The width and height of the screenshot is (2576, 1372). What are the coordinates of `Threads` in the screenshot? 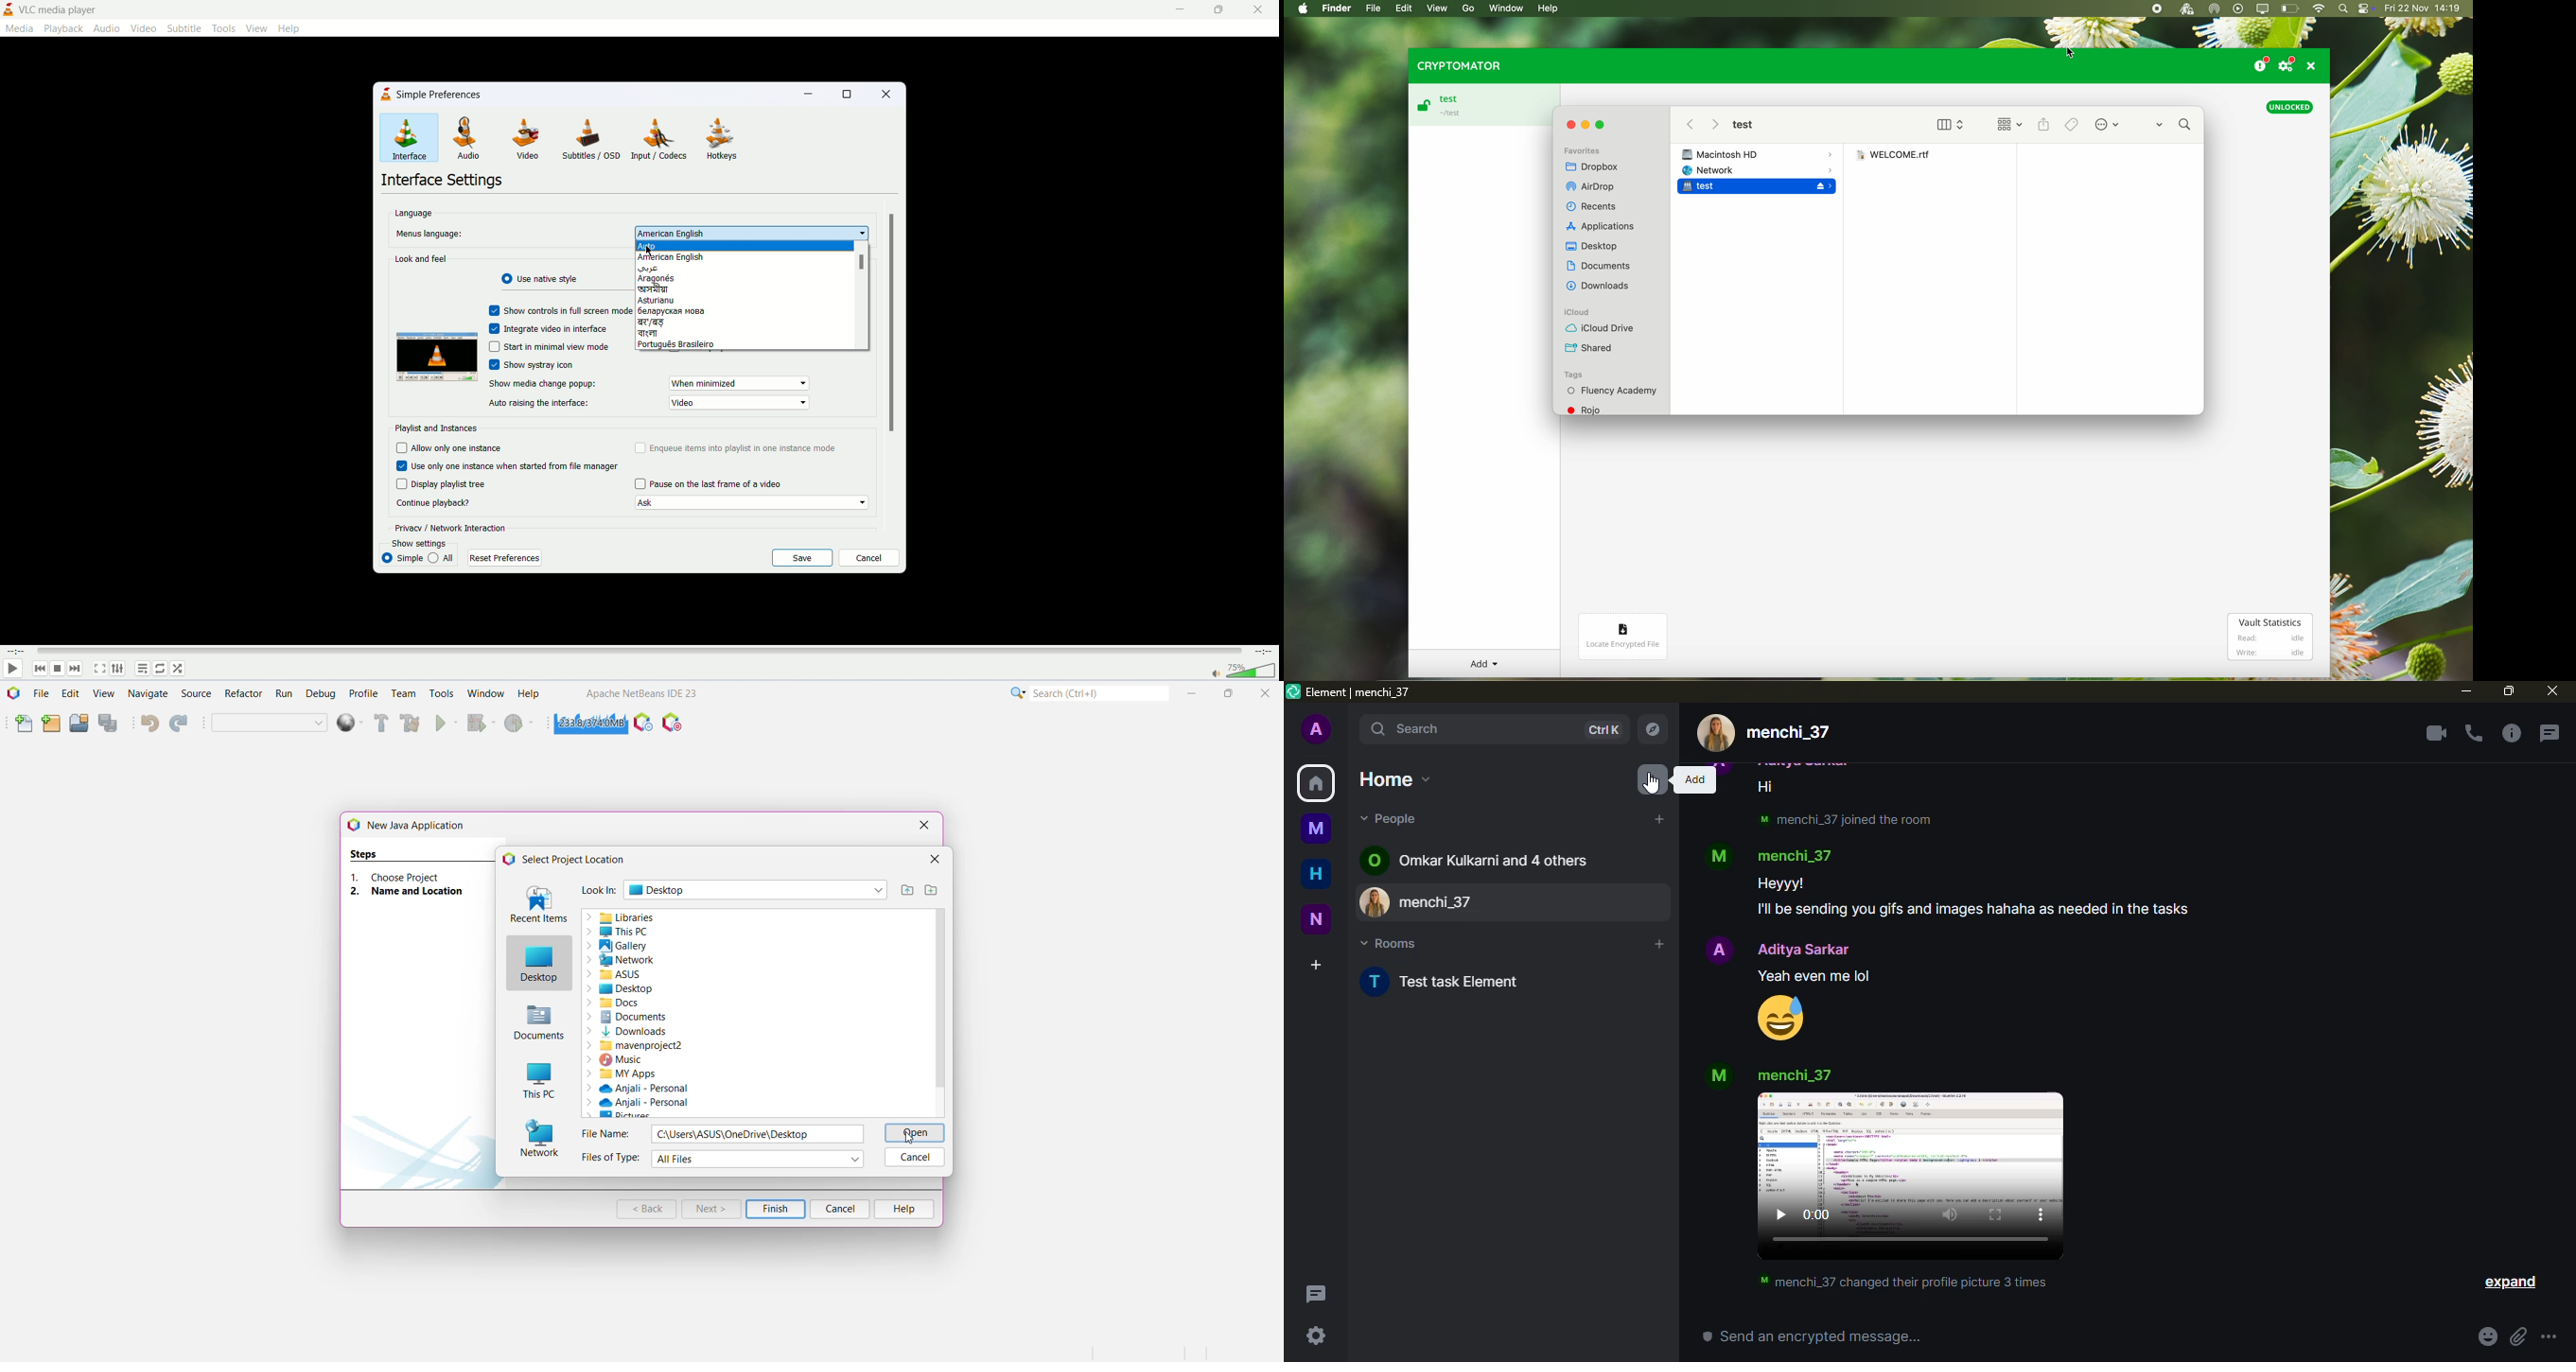 It's located at (1317, 1294).